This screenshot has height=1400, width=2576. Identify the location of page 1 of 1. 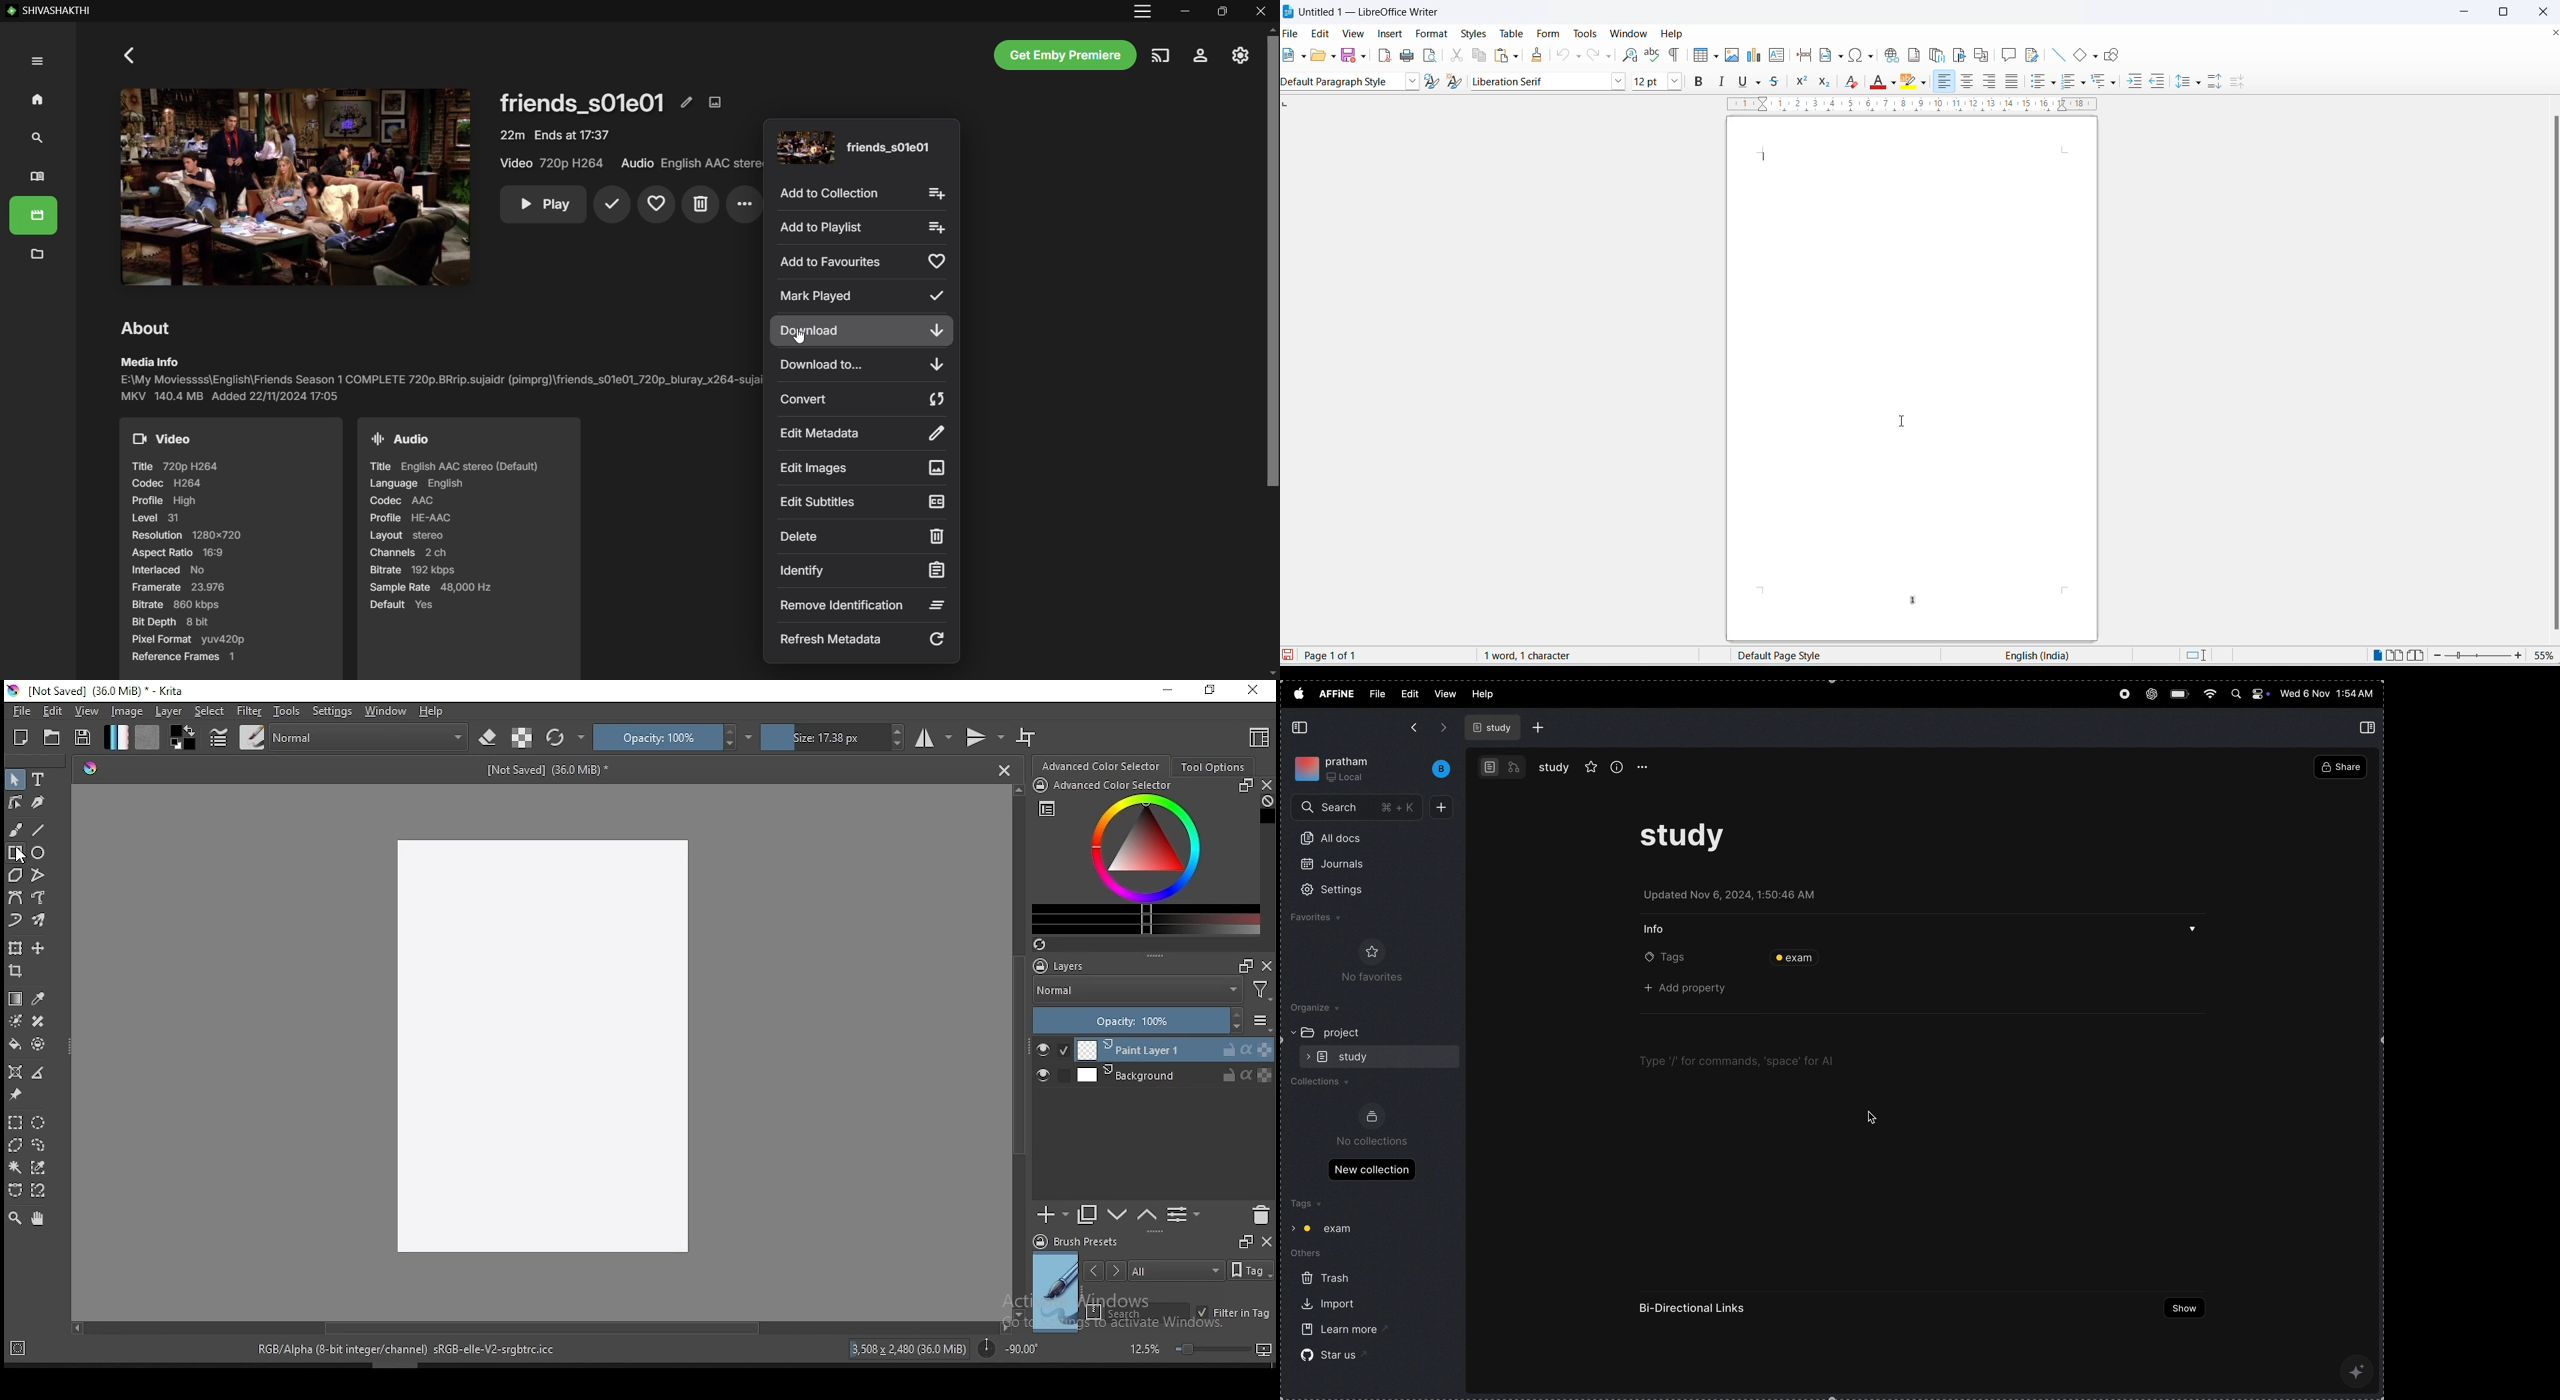
(1336, 655).